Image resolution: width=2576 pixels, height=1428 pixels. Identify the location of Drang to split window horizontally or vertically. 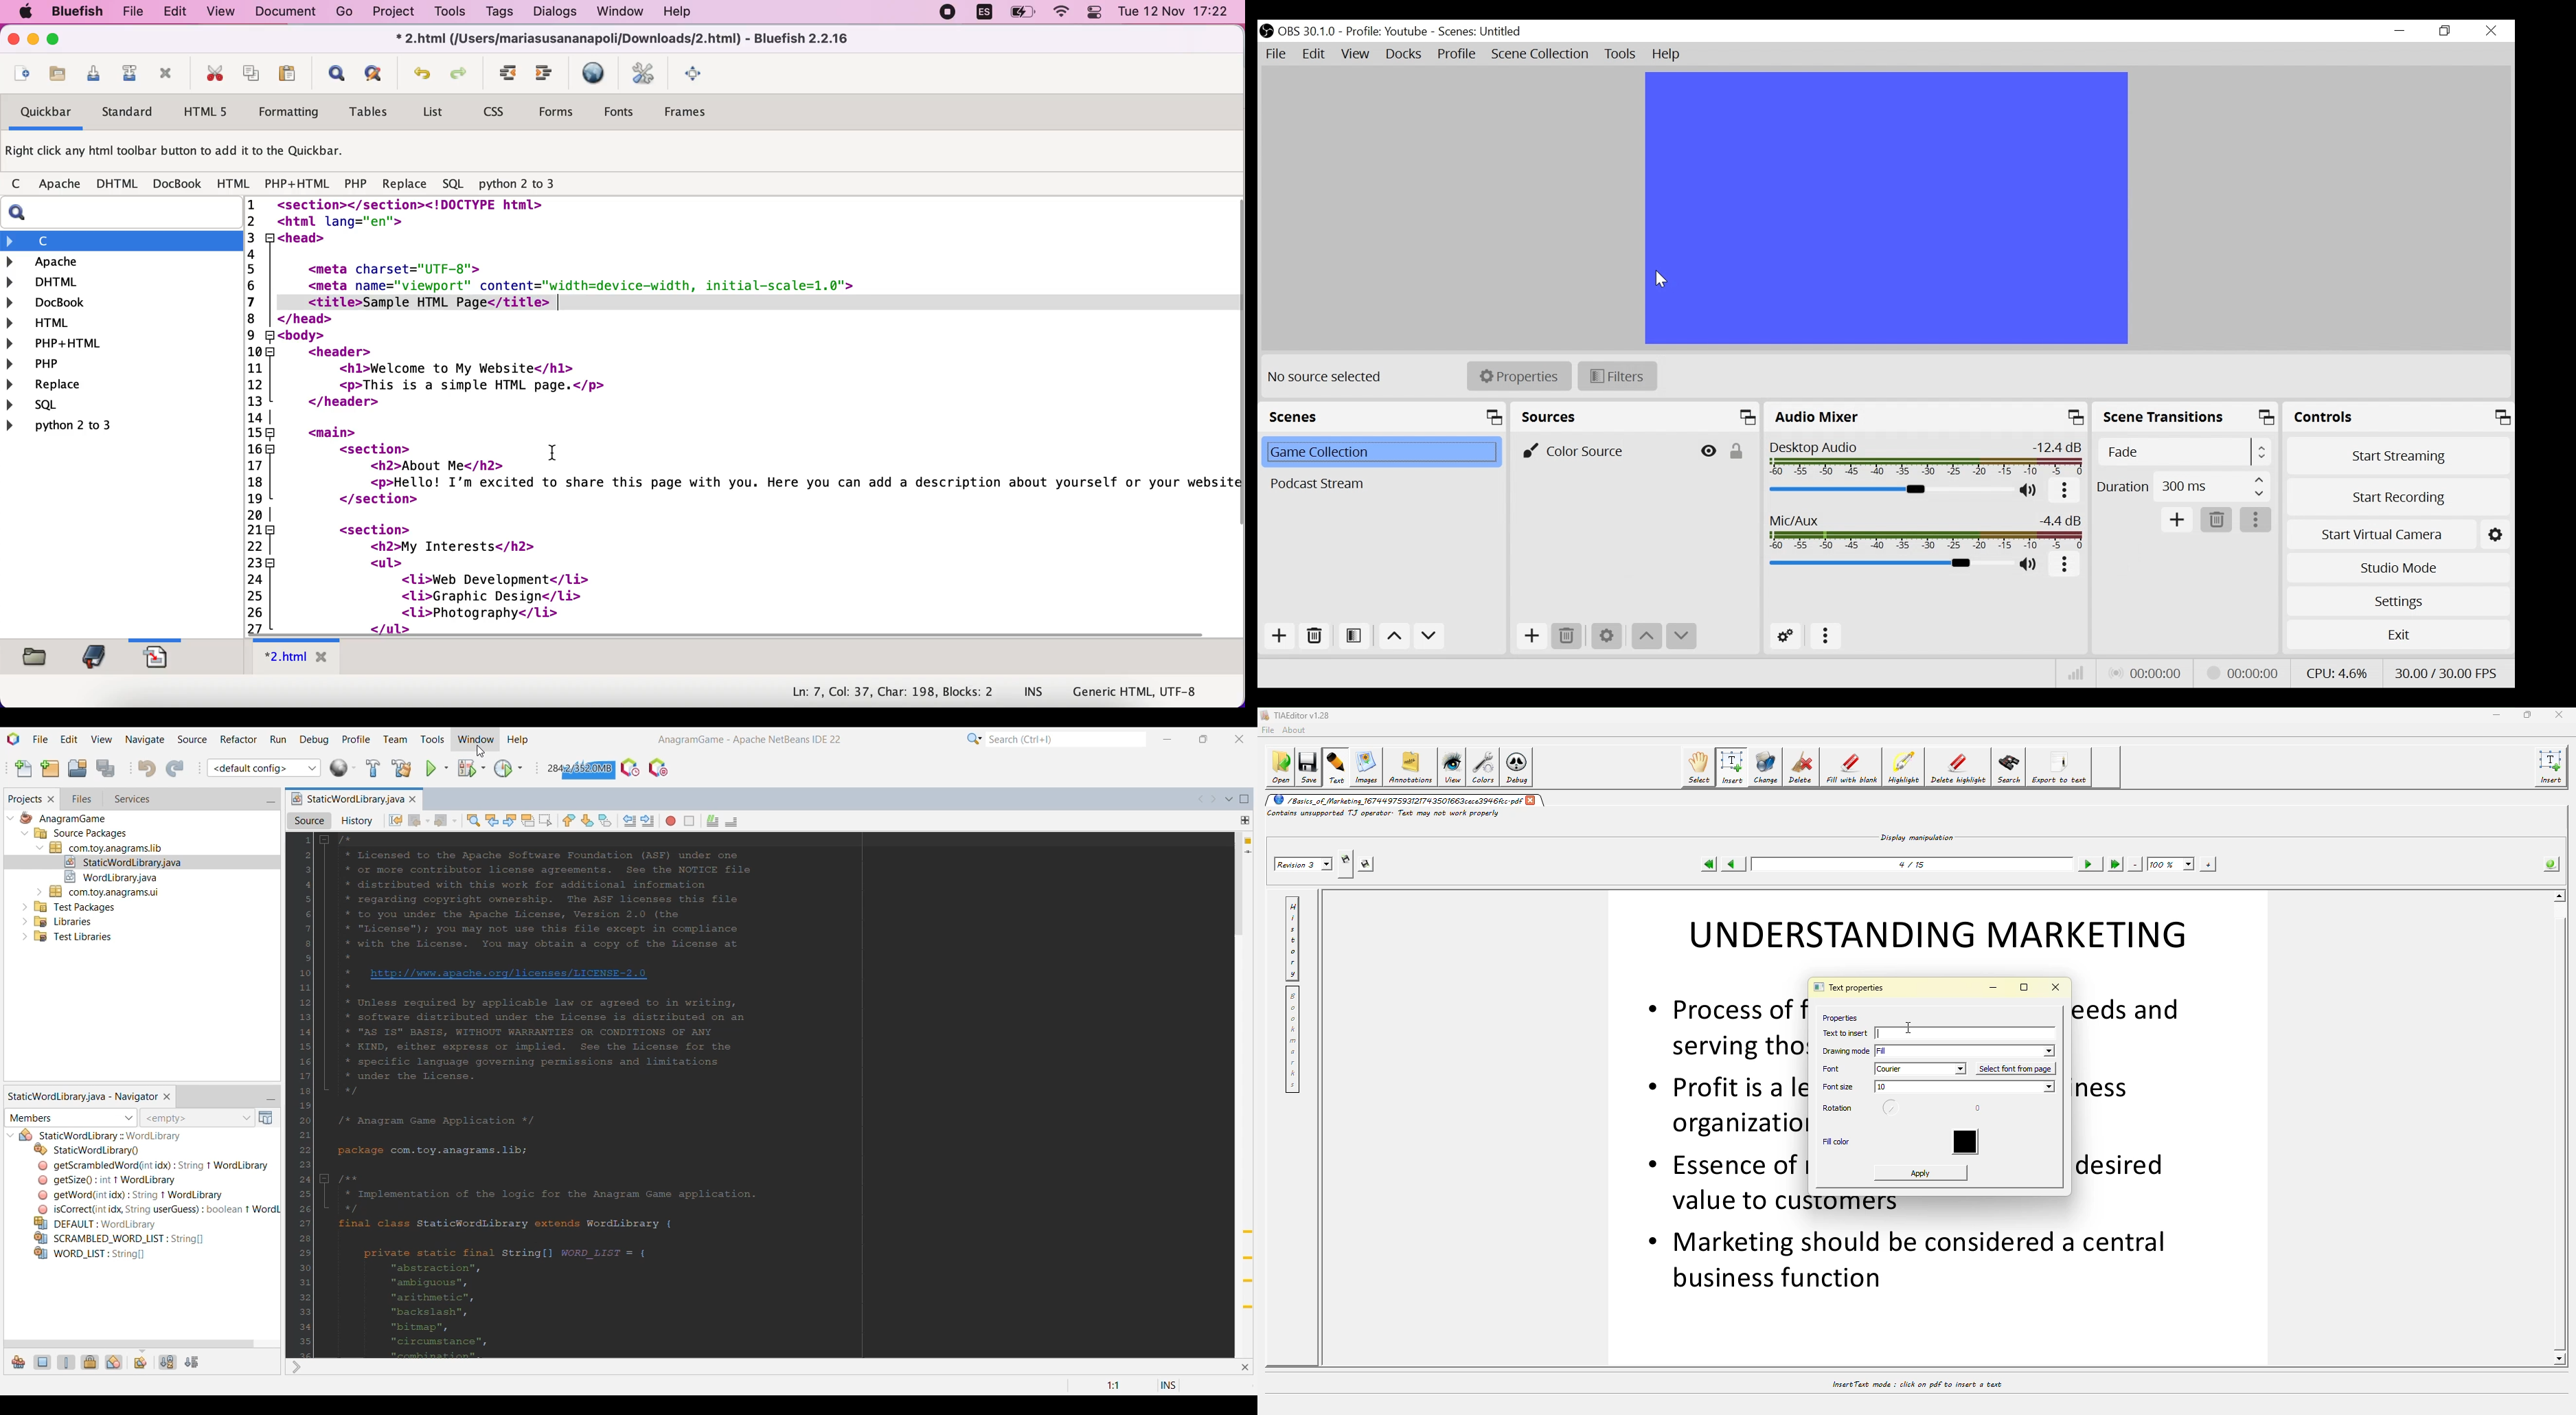
(1245, 820).